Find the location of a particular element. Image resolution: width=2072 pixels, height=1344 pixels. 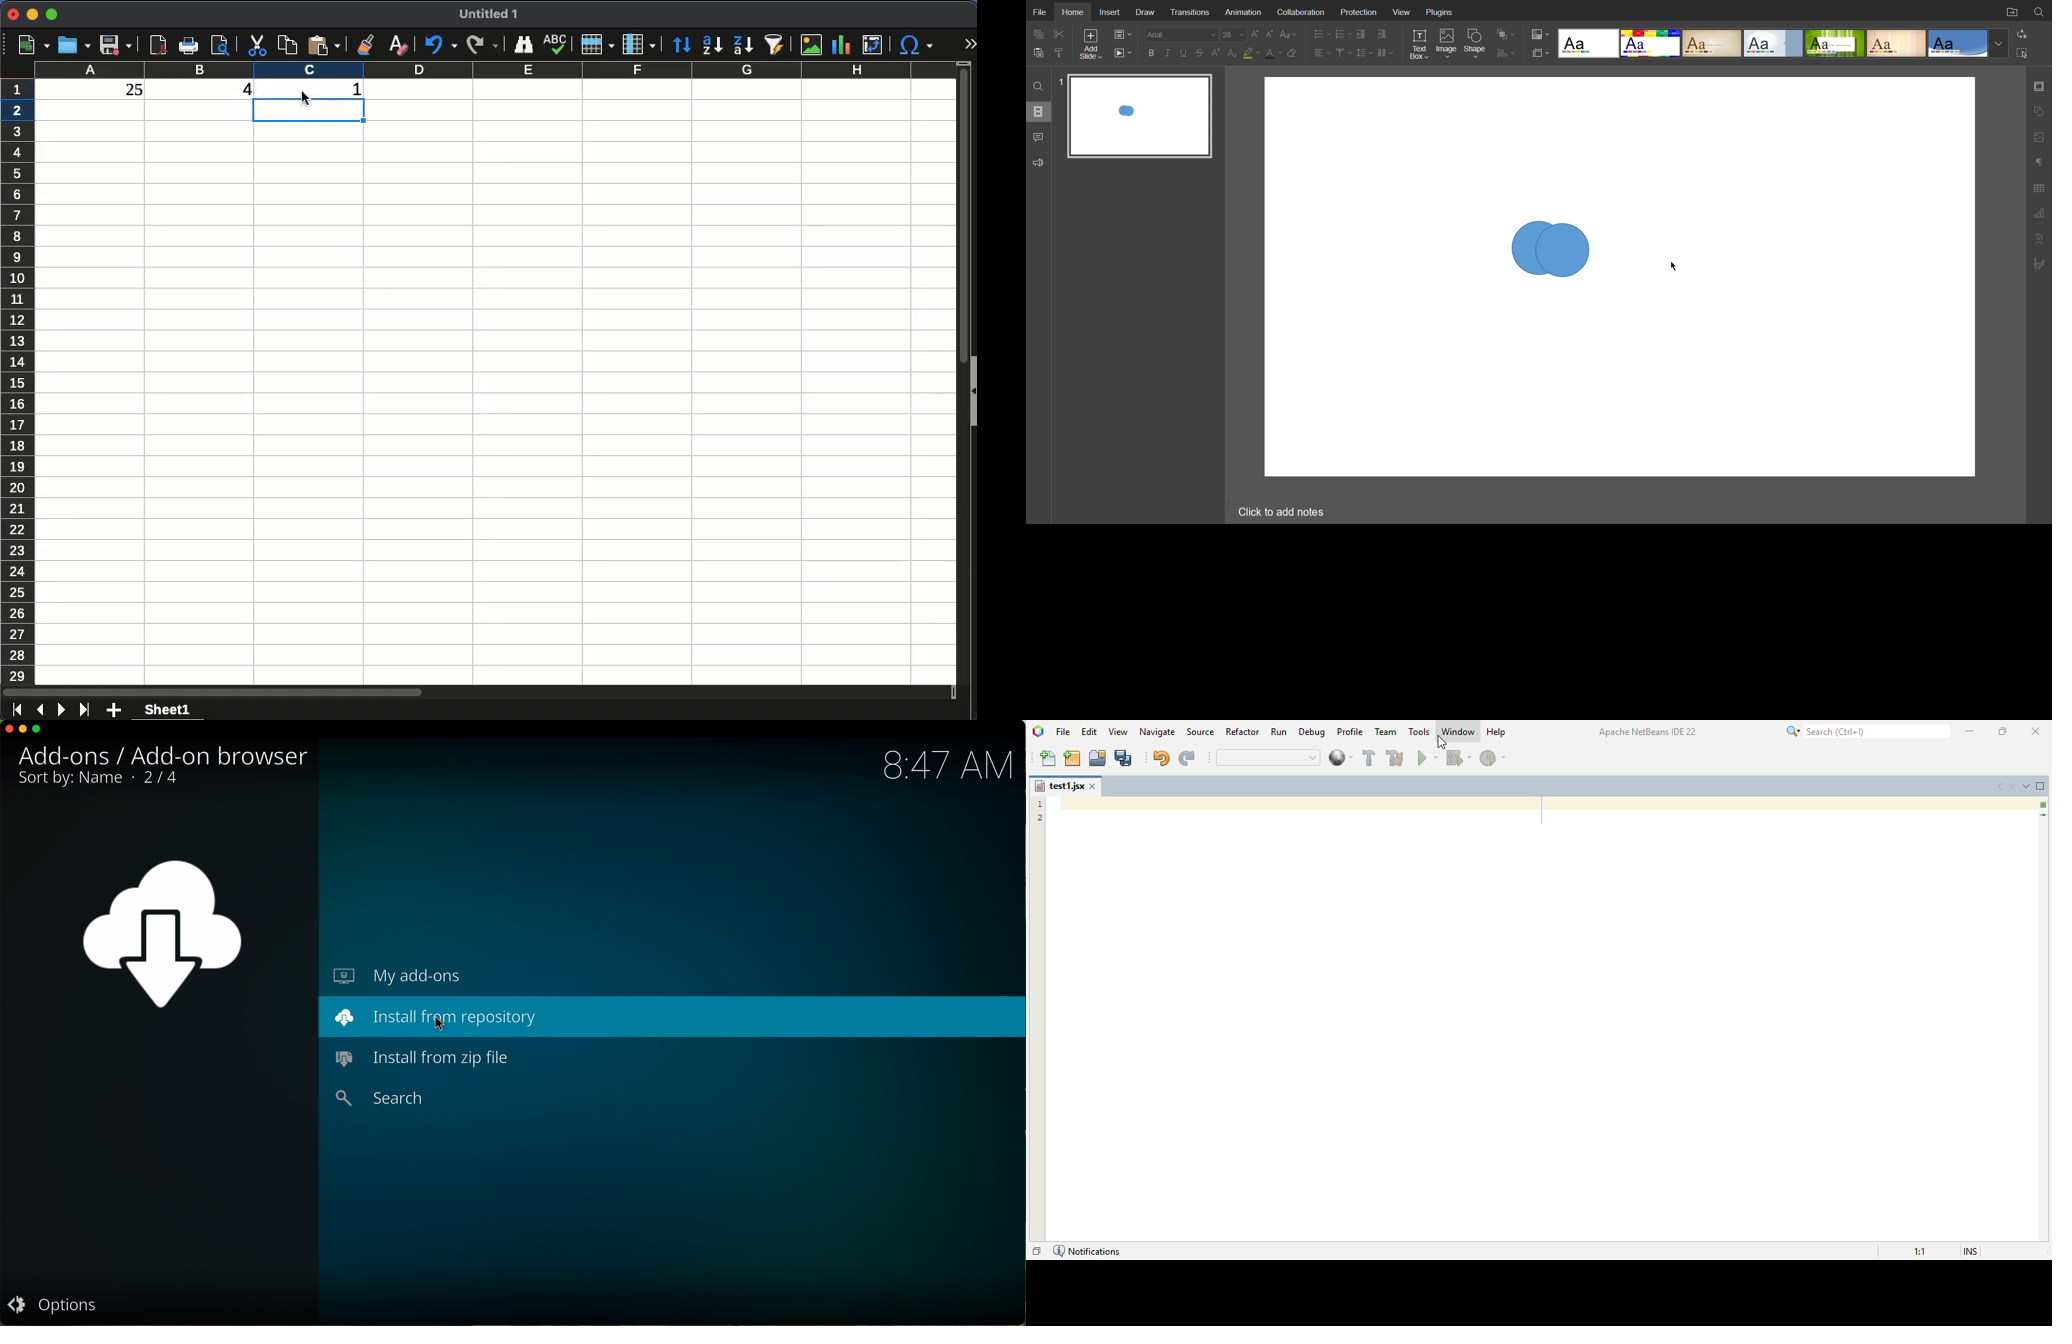

search (ctrl+l) is located at coordinates (1866, 731).